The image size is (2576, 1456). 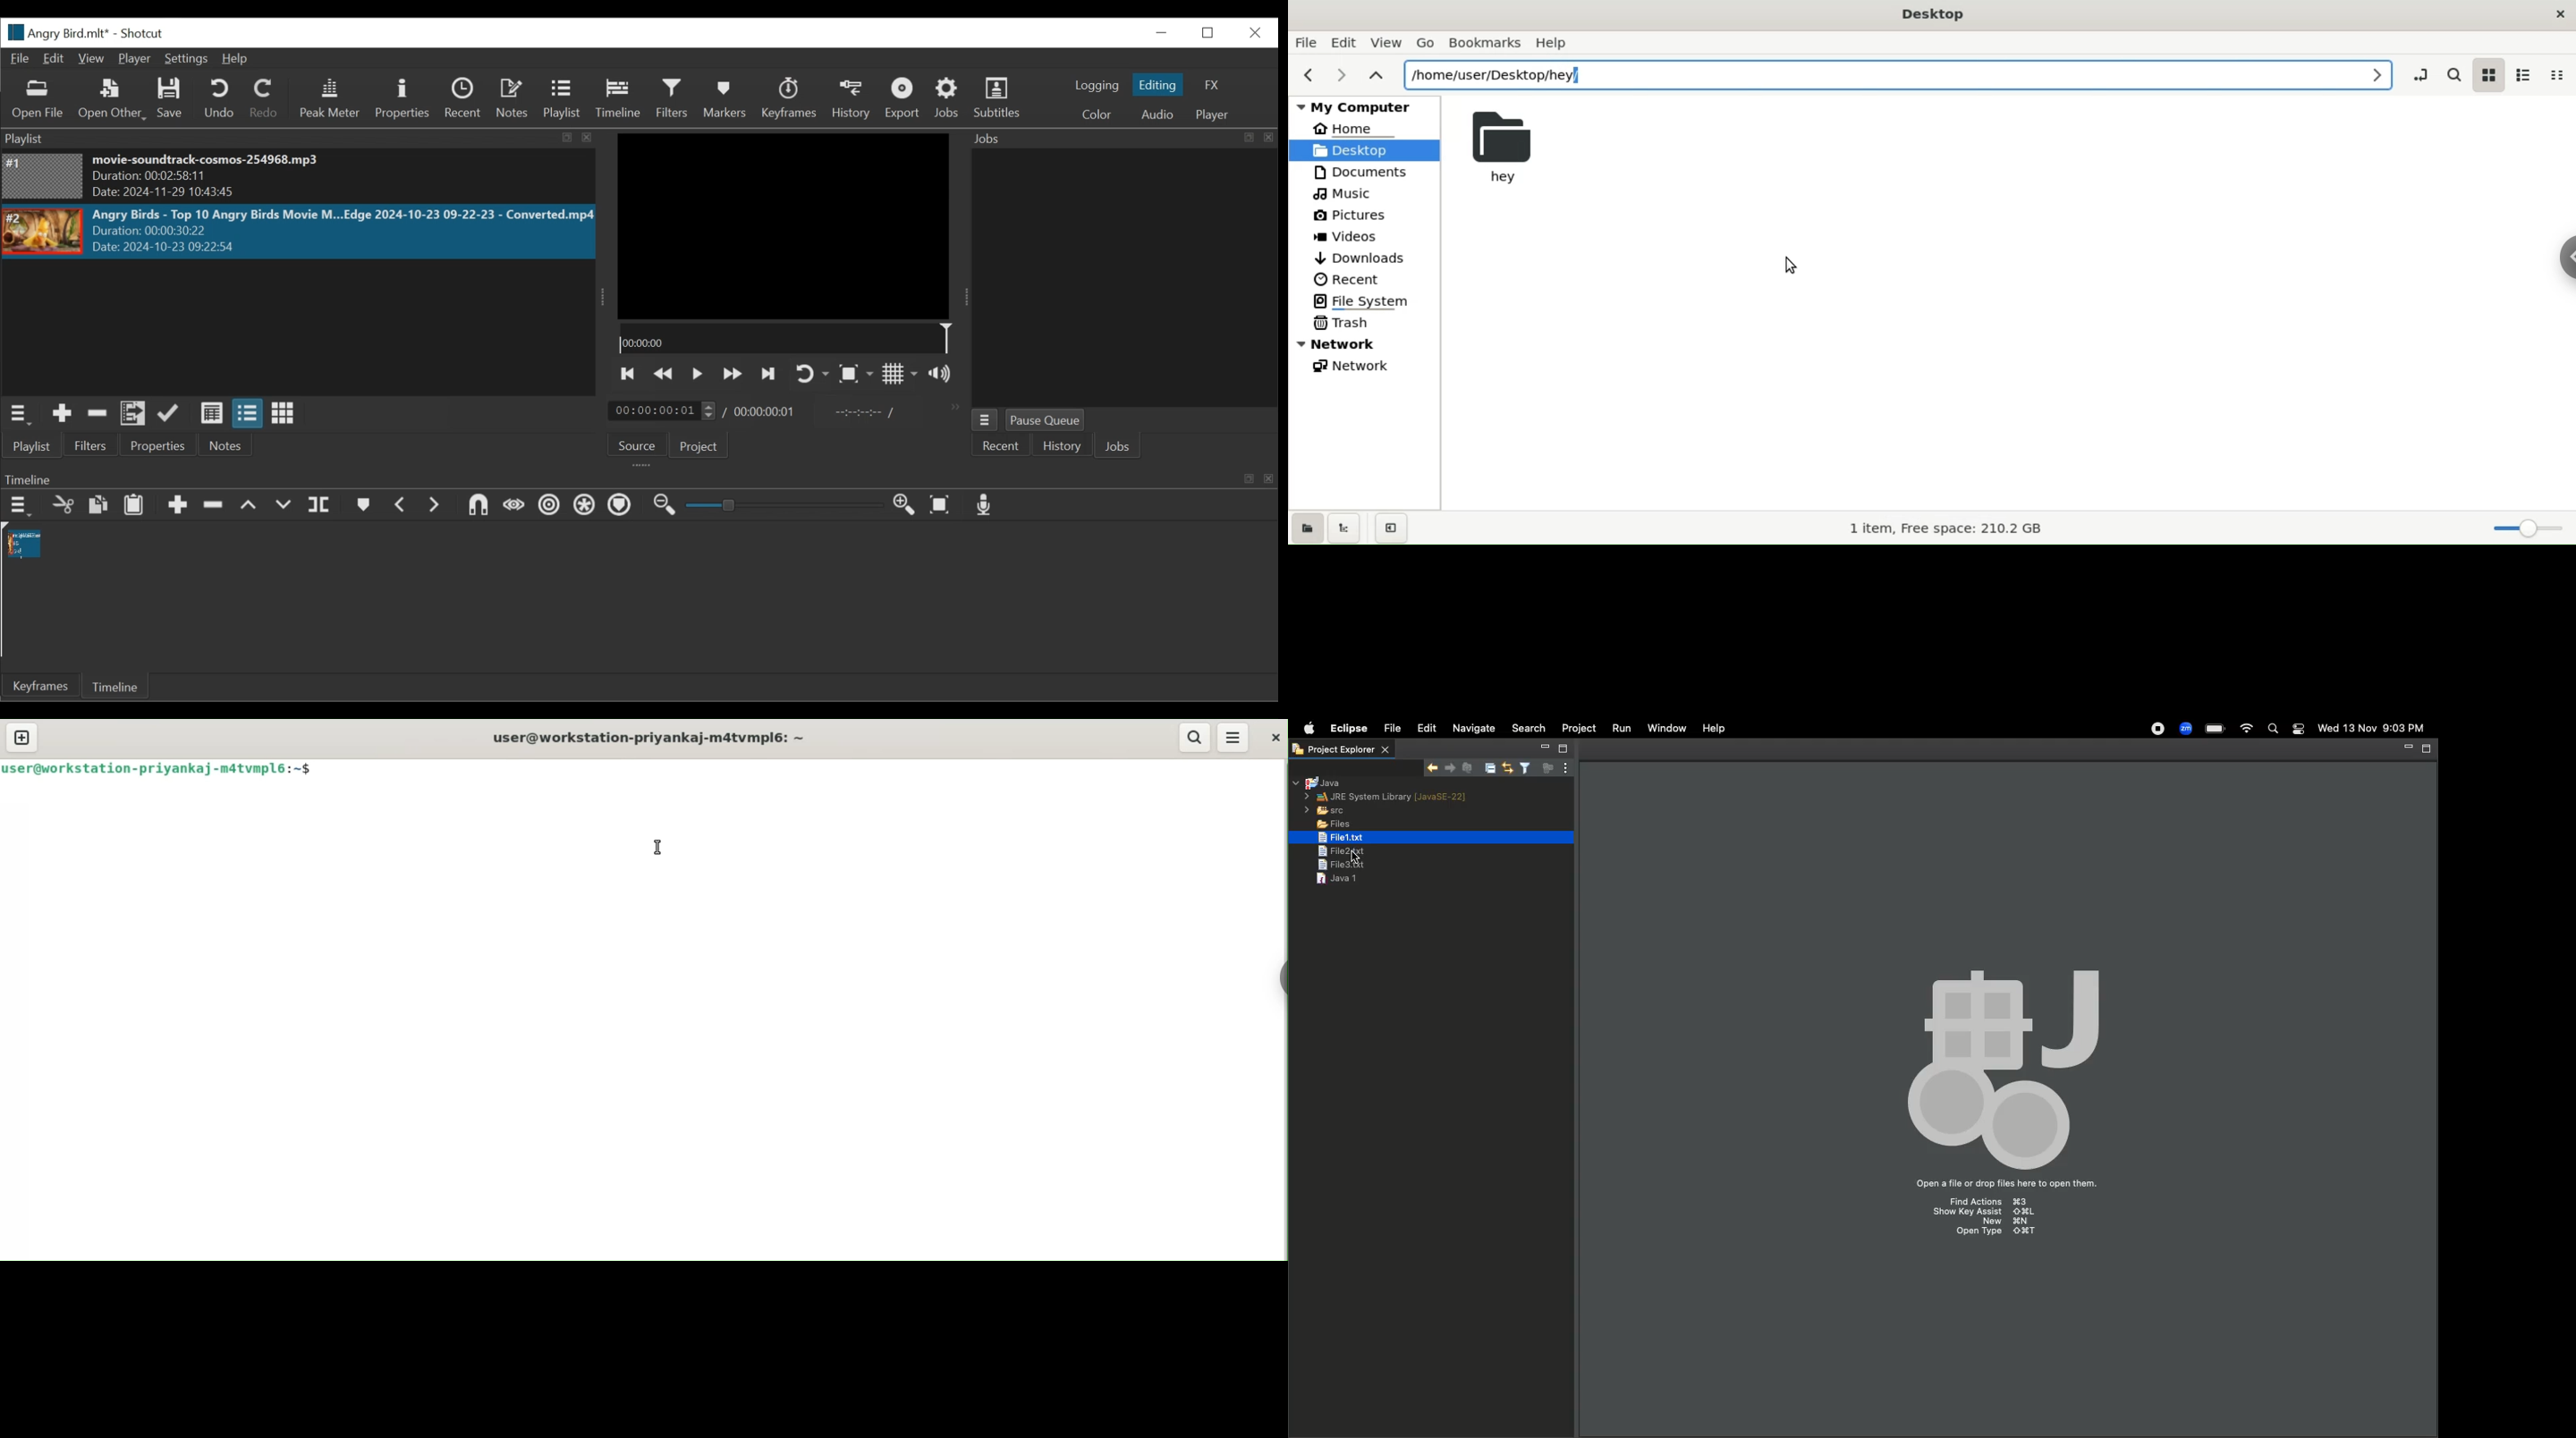 I want to click on Playlist, so click(x=562, y=100).